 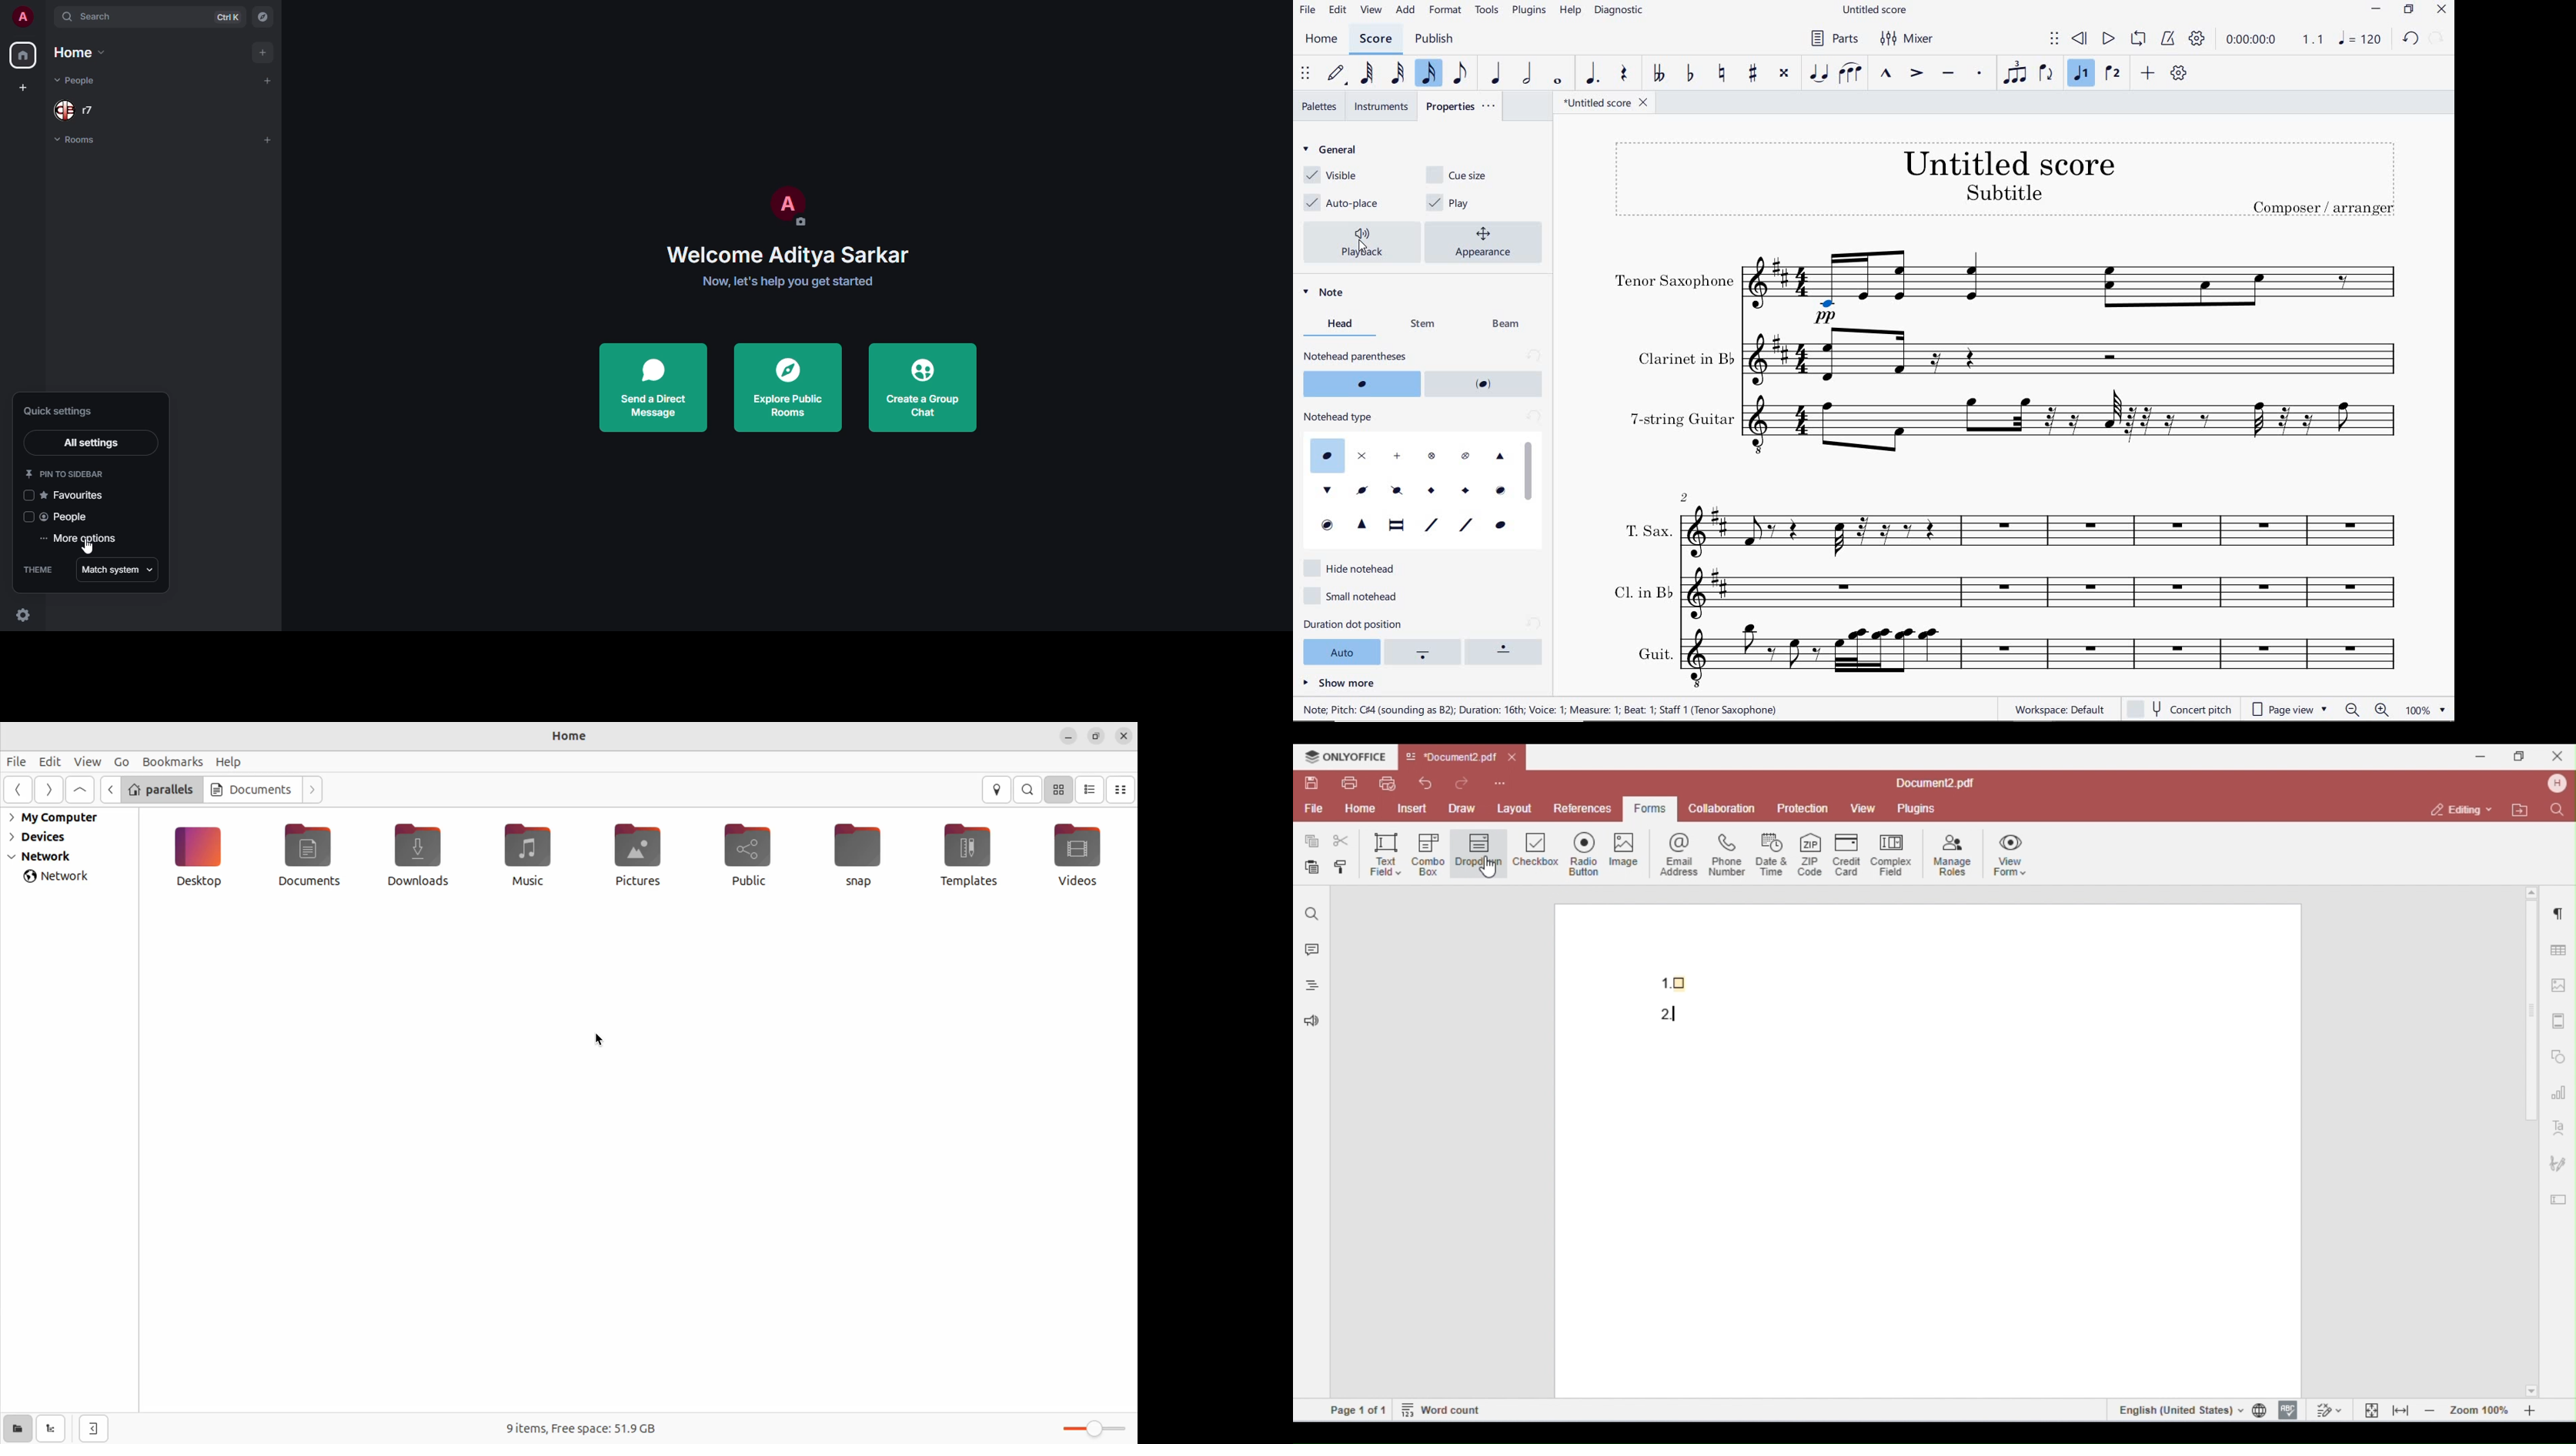 I want to click on plugins, so click(x=1530, y=11).